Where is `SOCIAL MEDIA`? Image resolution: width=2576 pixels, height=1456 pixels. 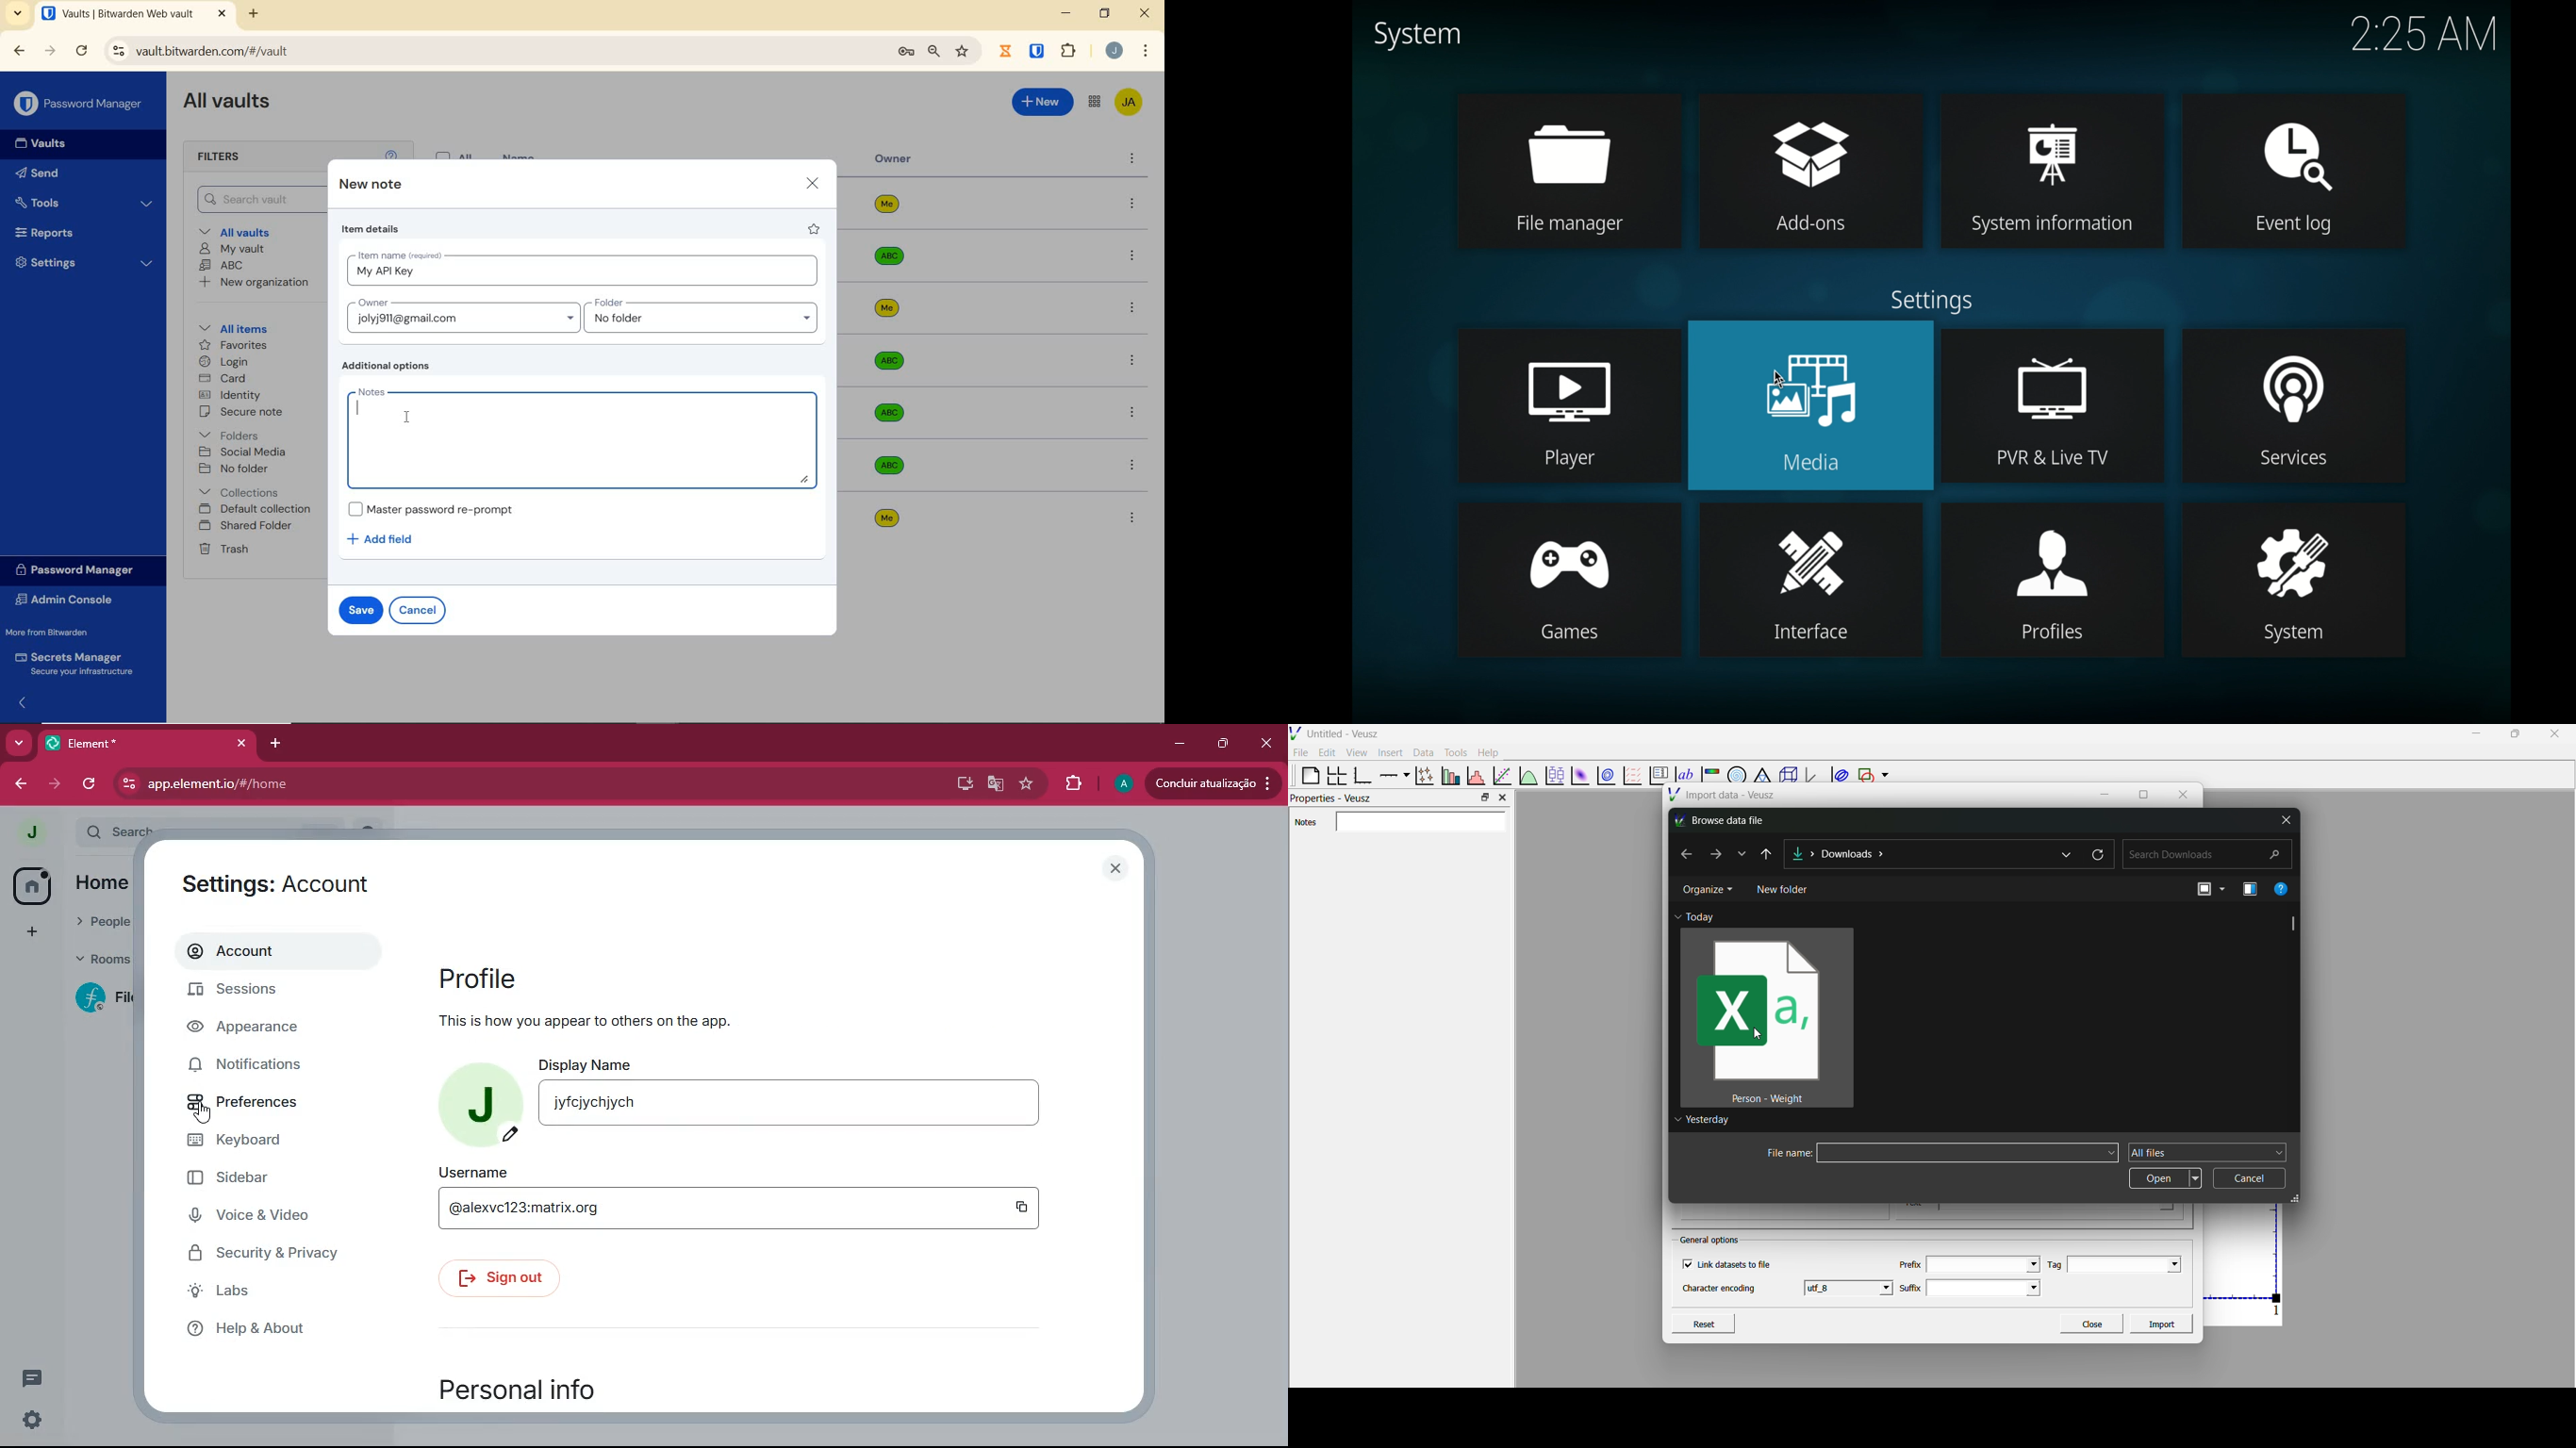 SOCIAL MEDIA is located at coordinates (246, 452).